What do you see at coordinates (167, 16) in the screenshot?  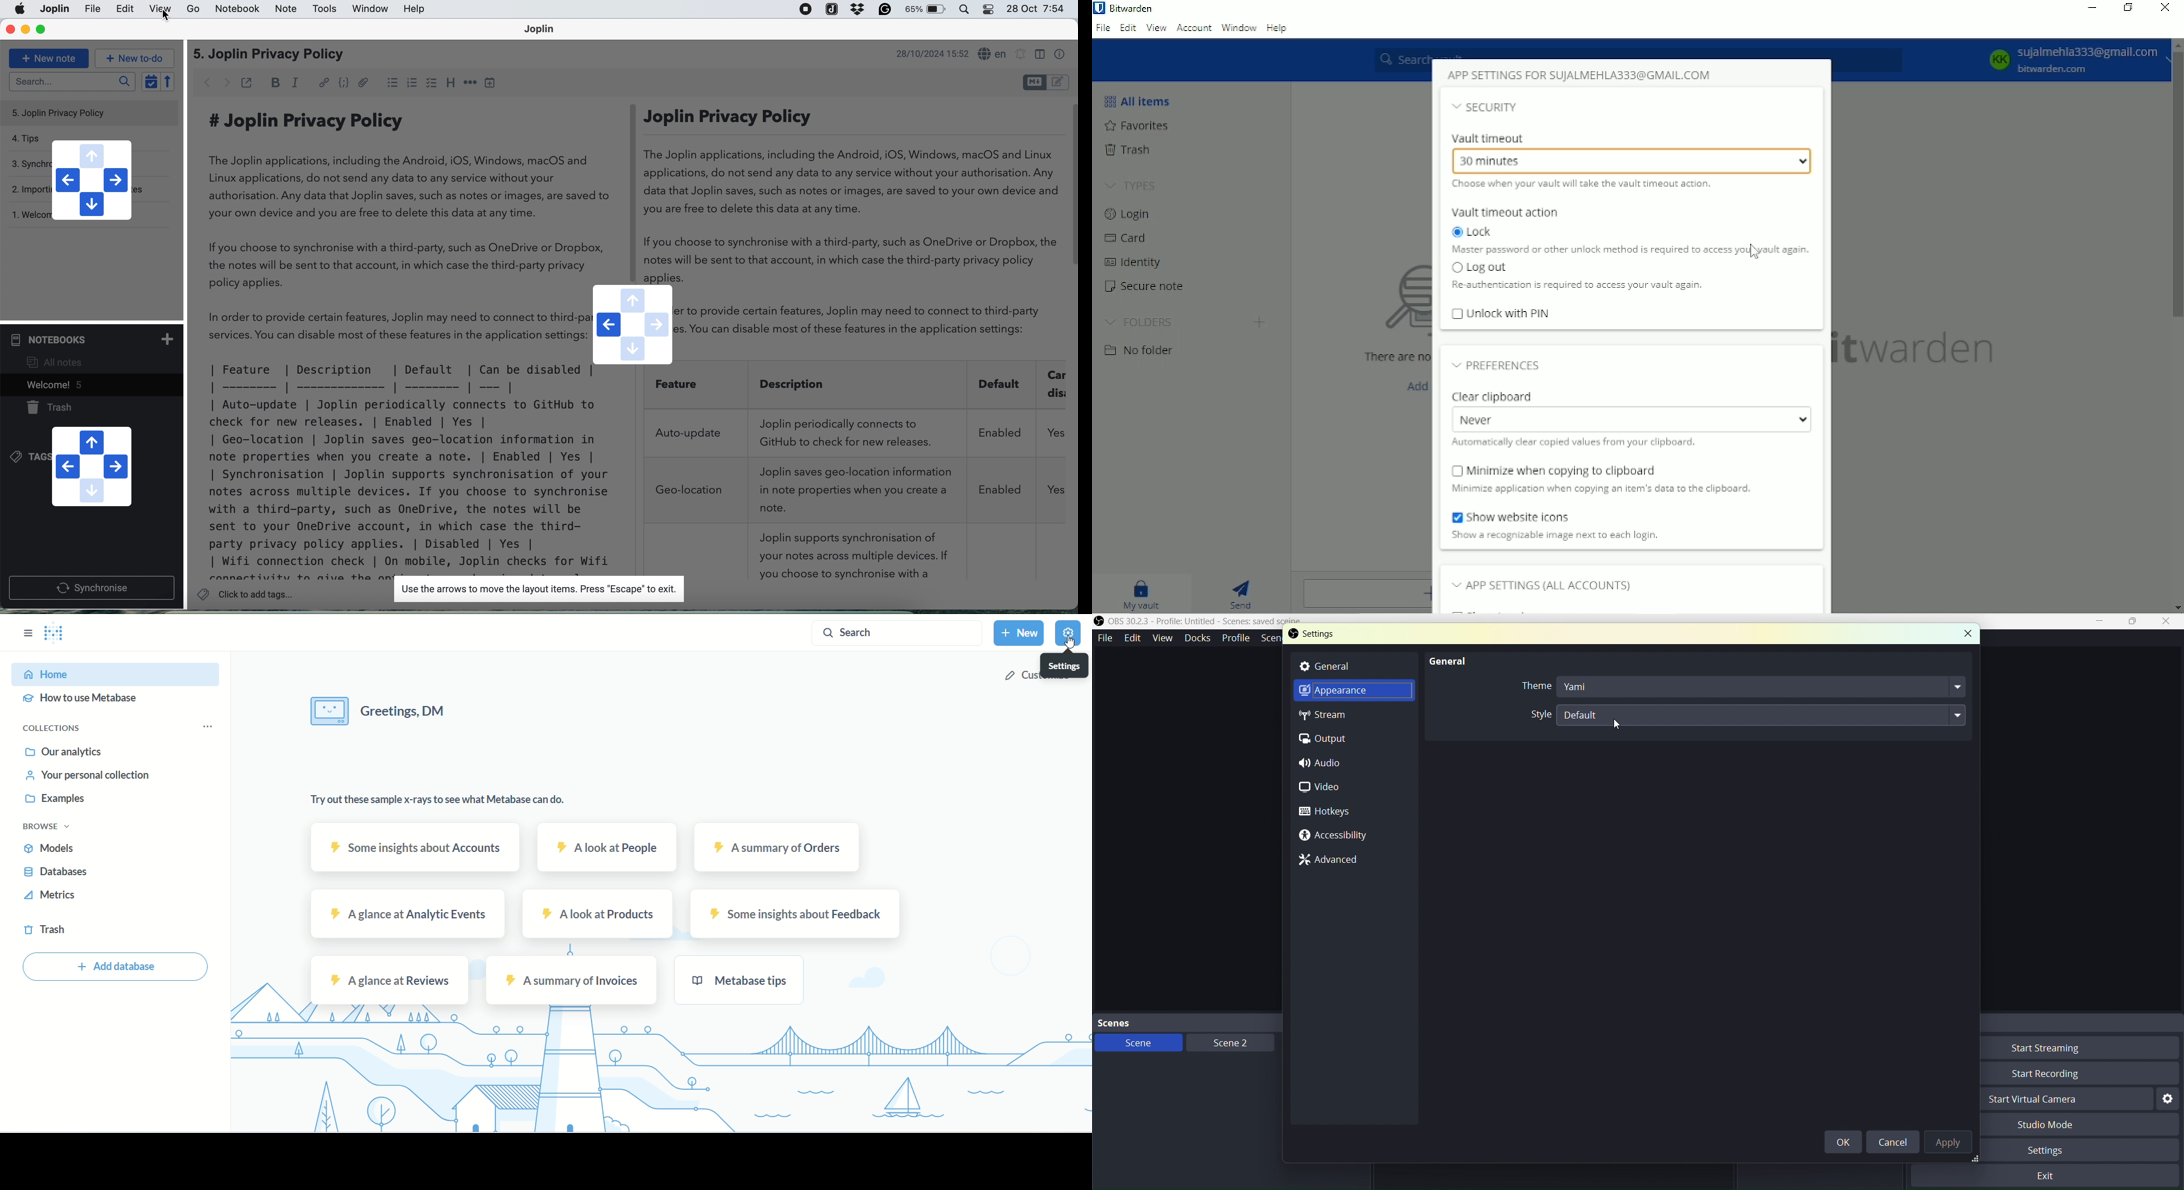 I see `cursor` at bounding box center [167, 16].